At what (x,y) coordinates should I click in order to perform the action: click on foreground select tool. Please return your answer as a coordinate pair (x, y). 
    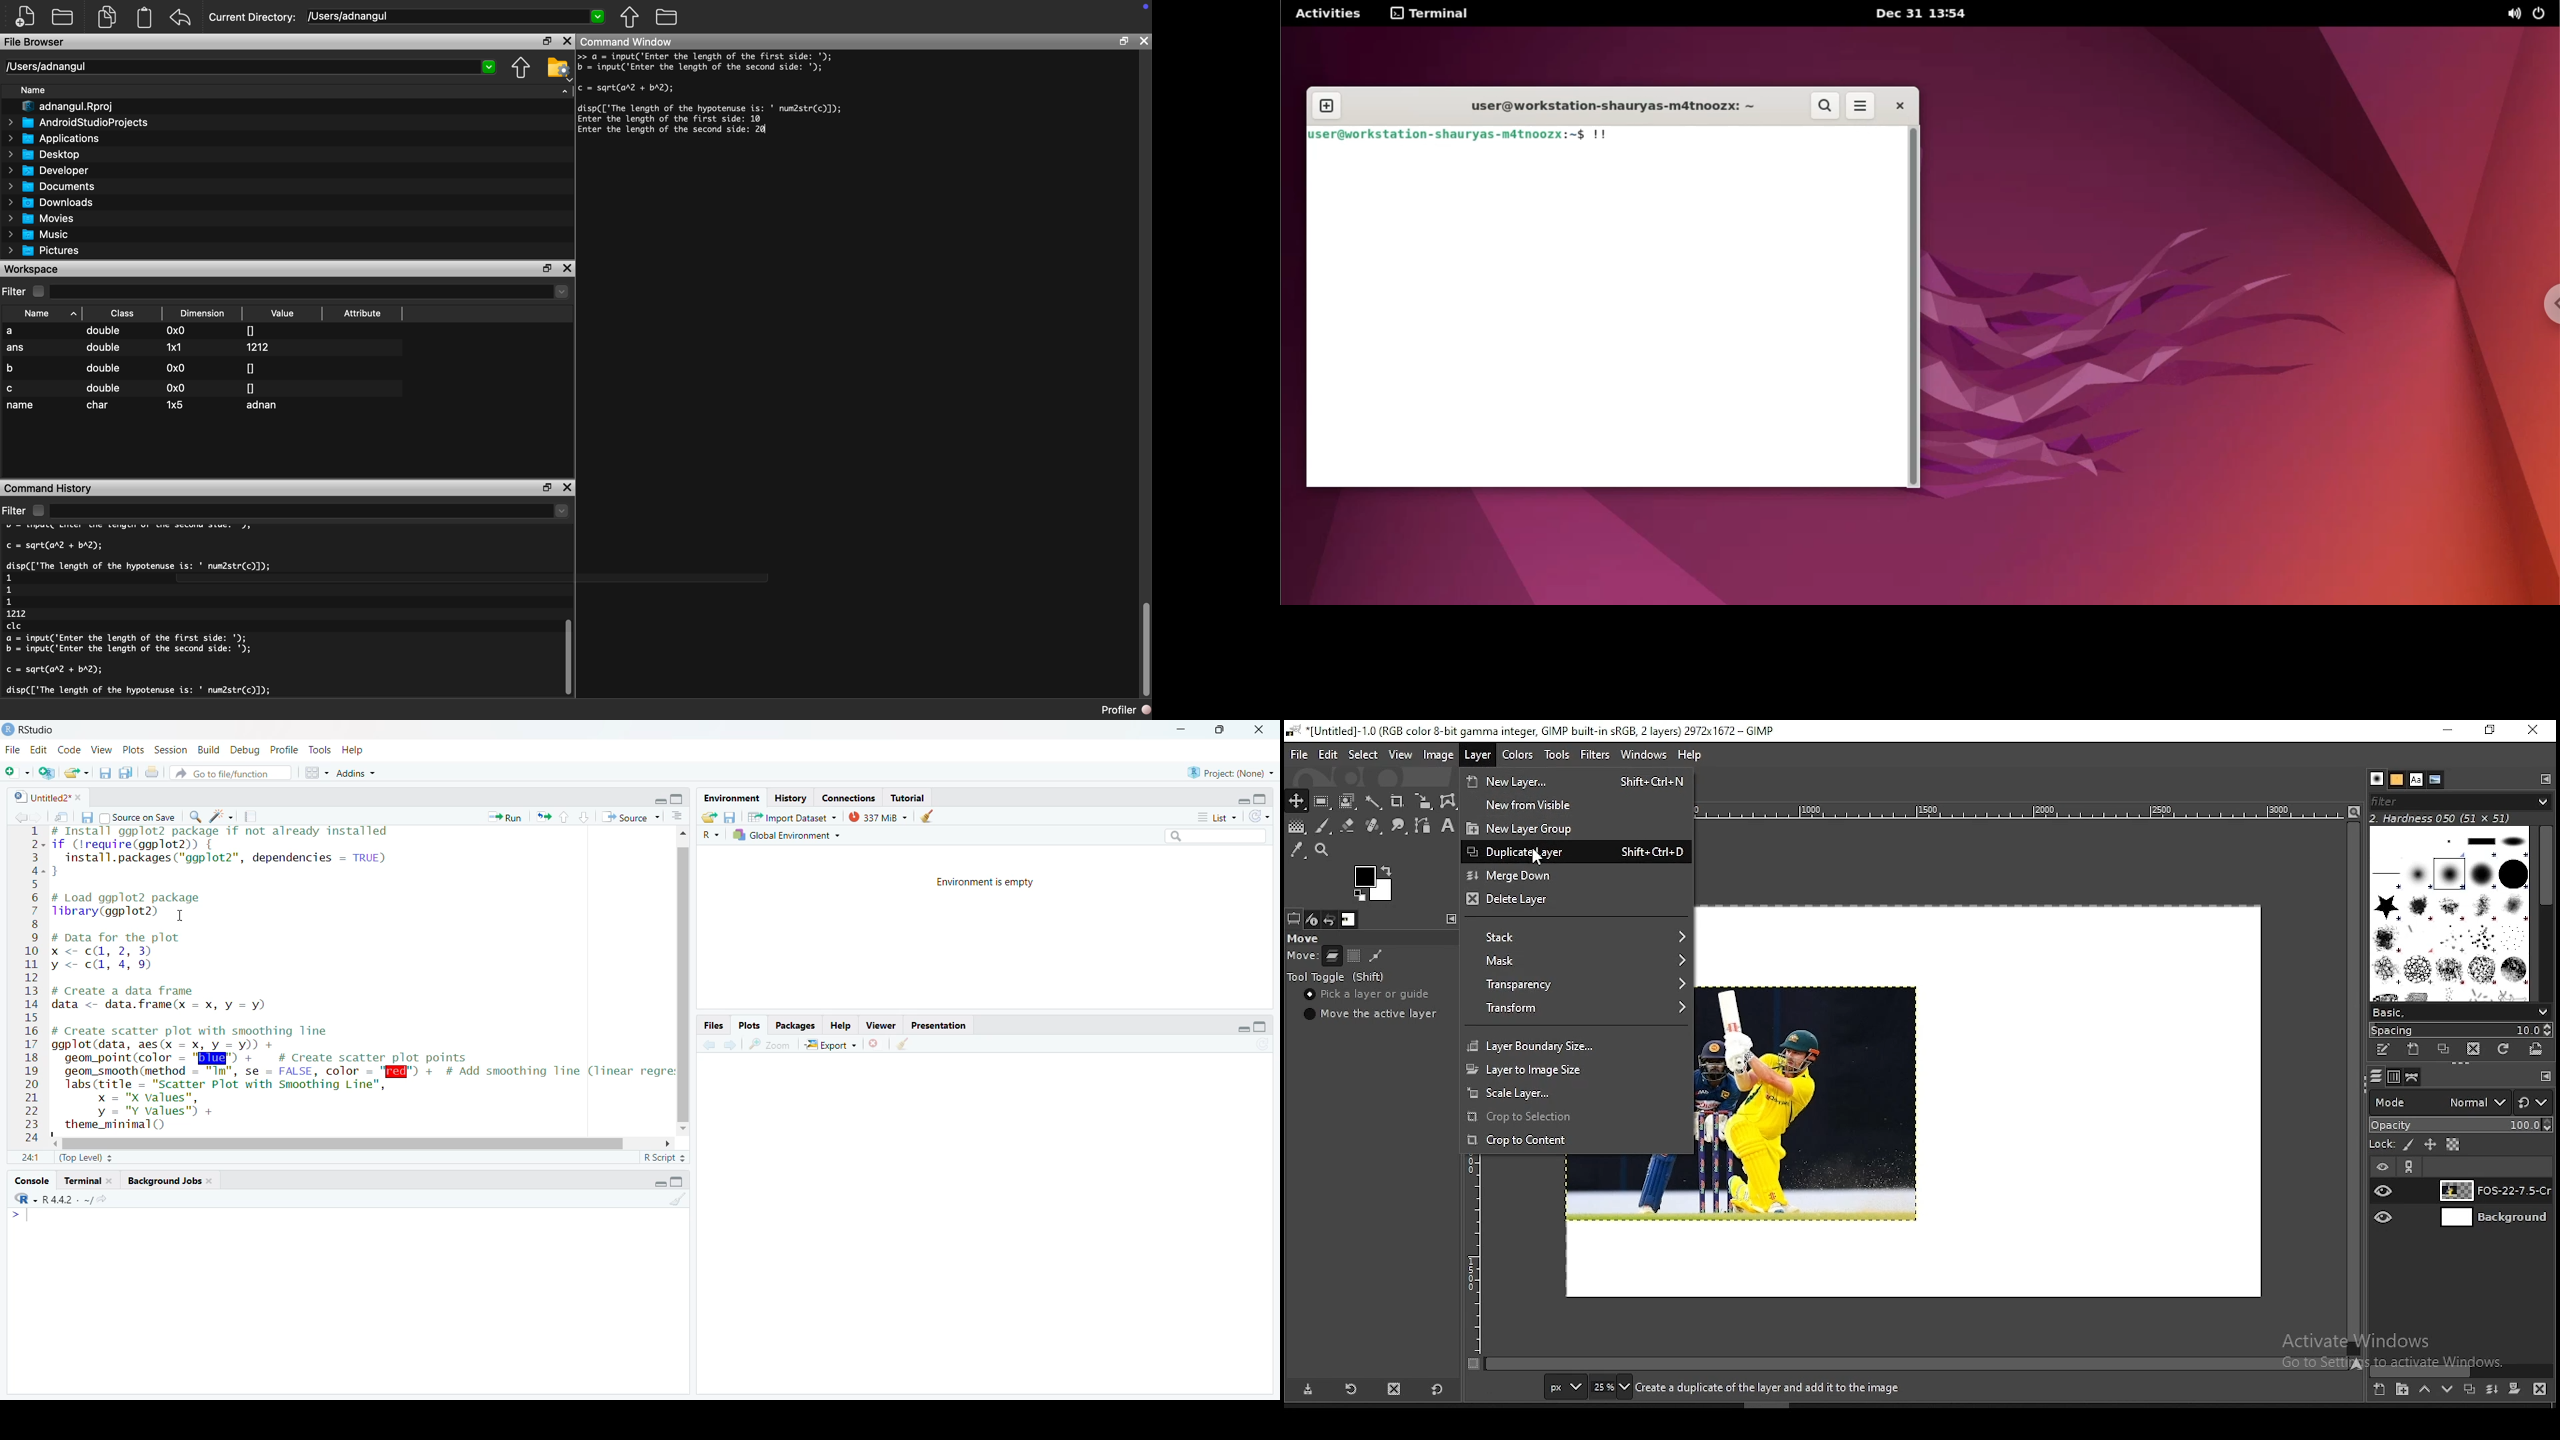
    Looking at the image, I should click on (1348, 799).